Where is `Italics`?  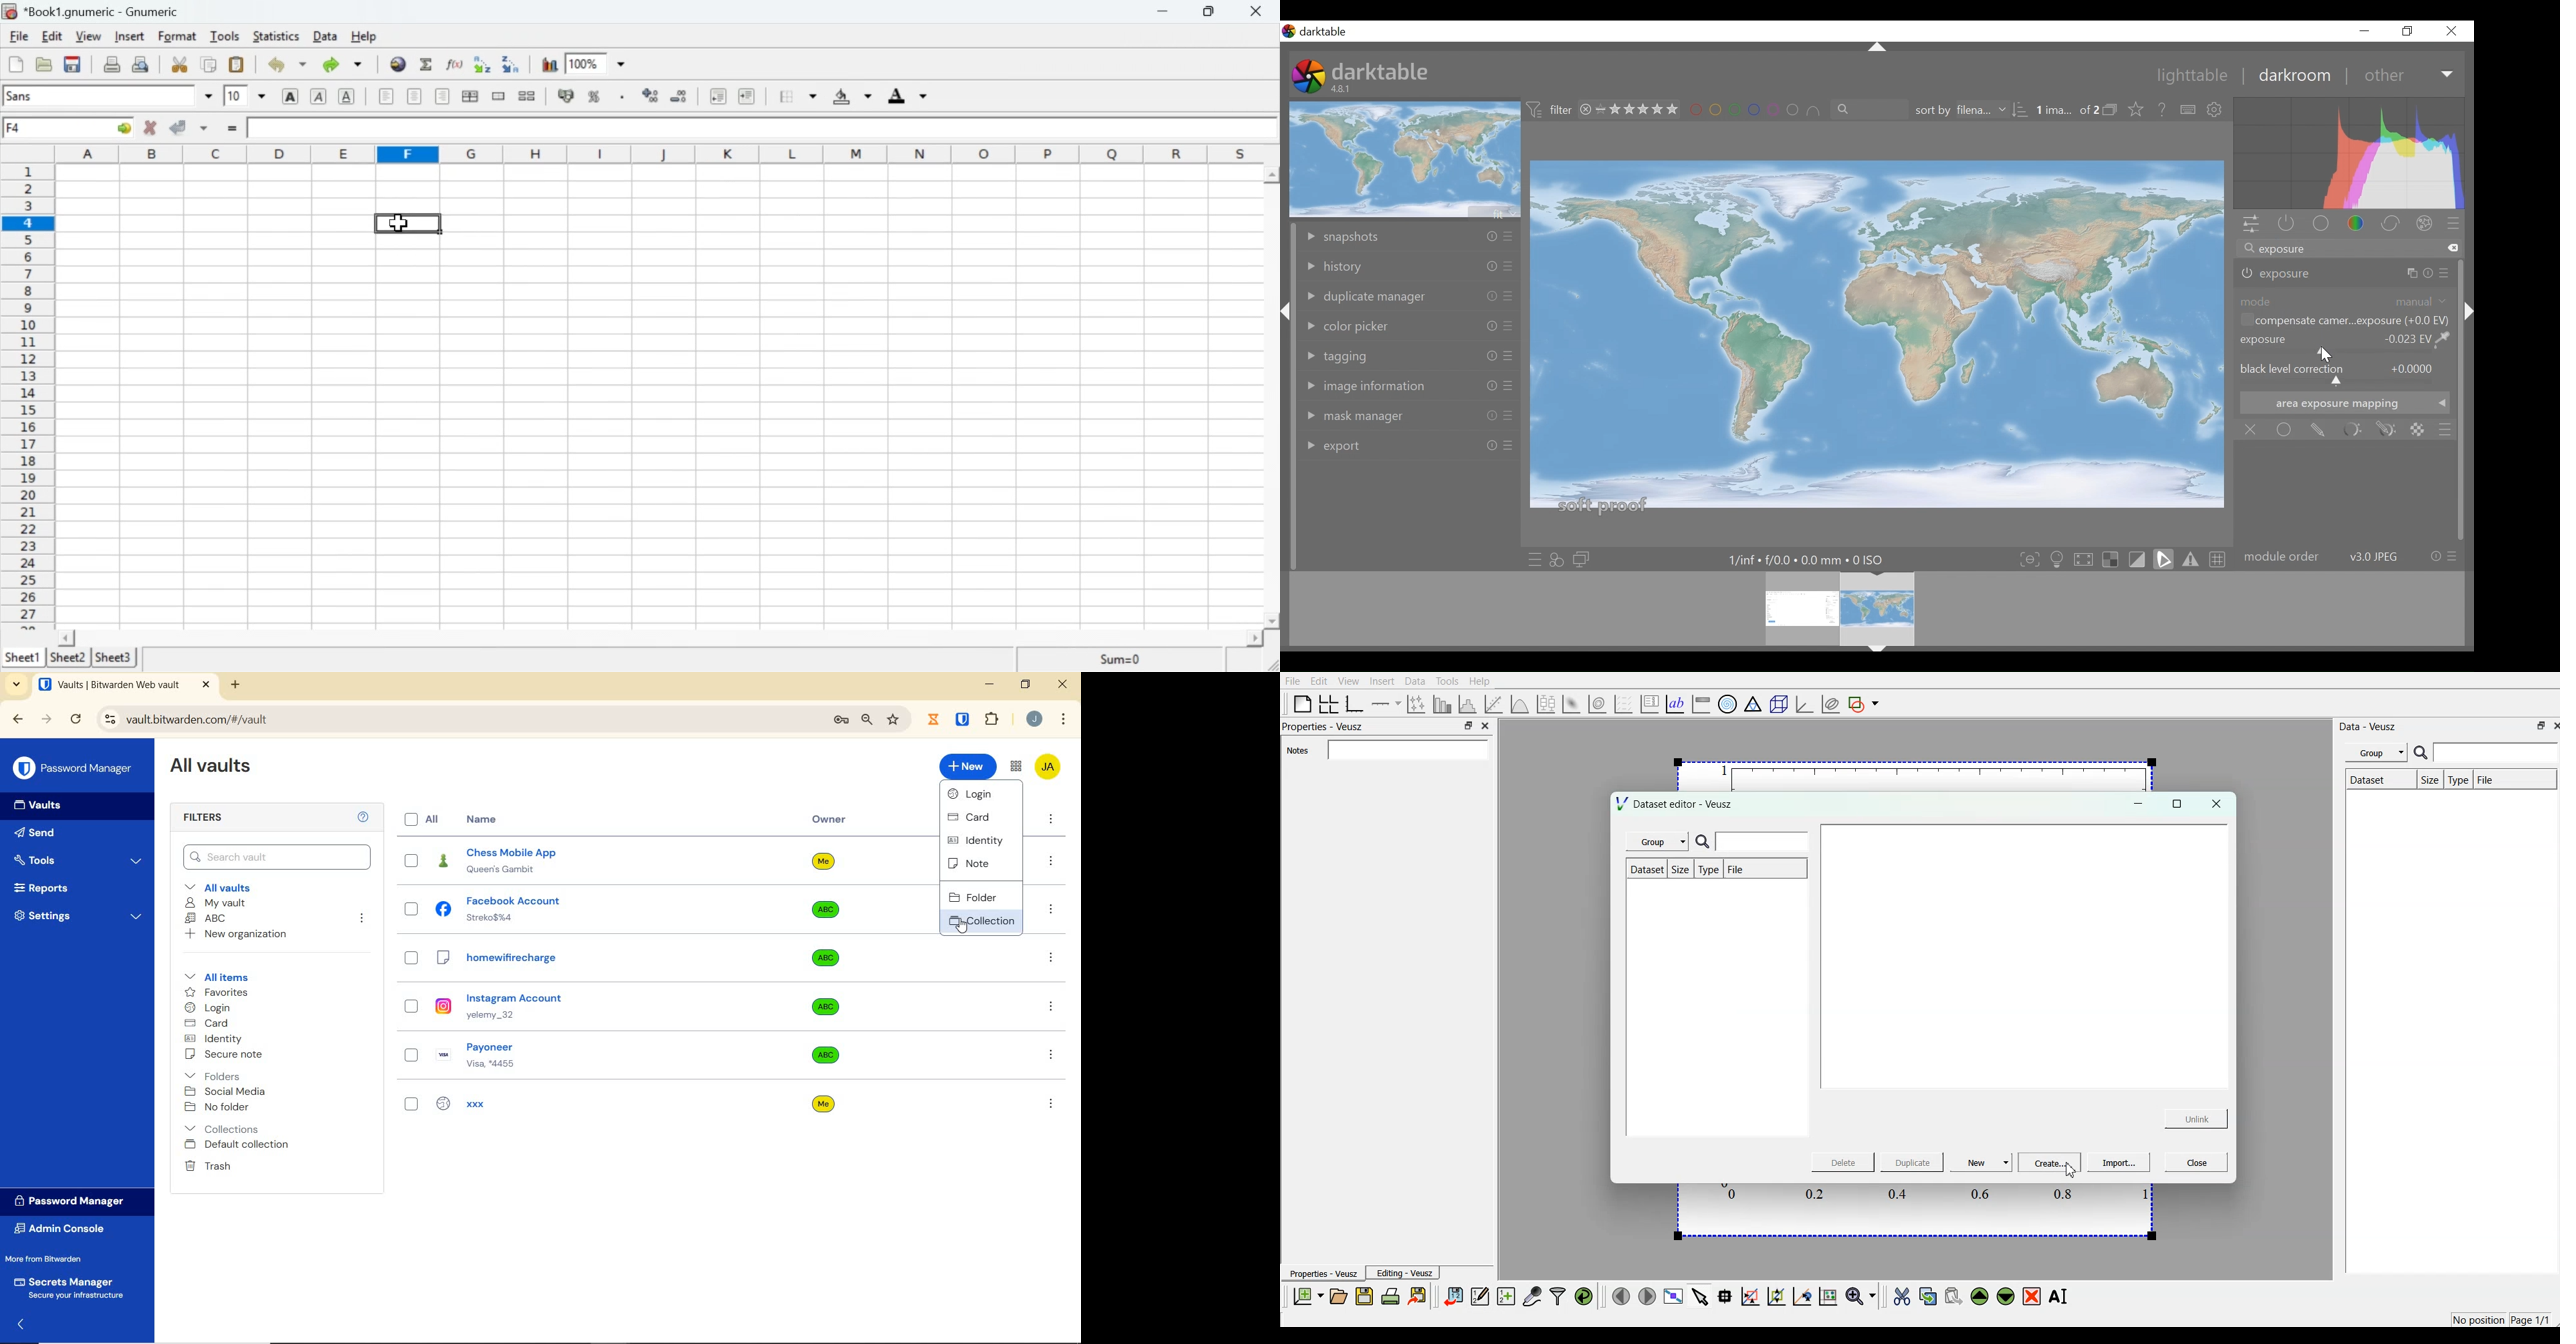
Italics is located at coordinates (319, 96).